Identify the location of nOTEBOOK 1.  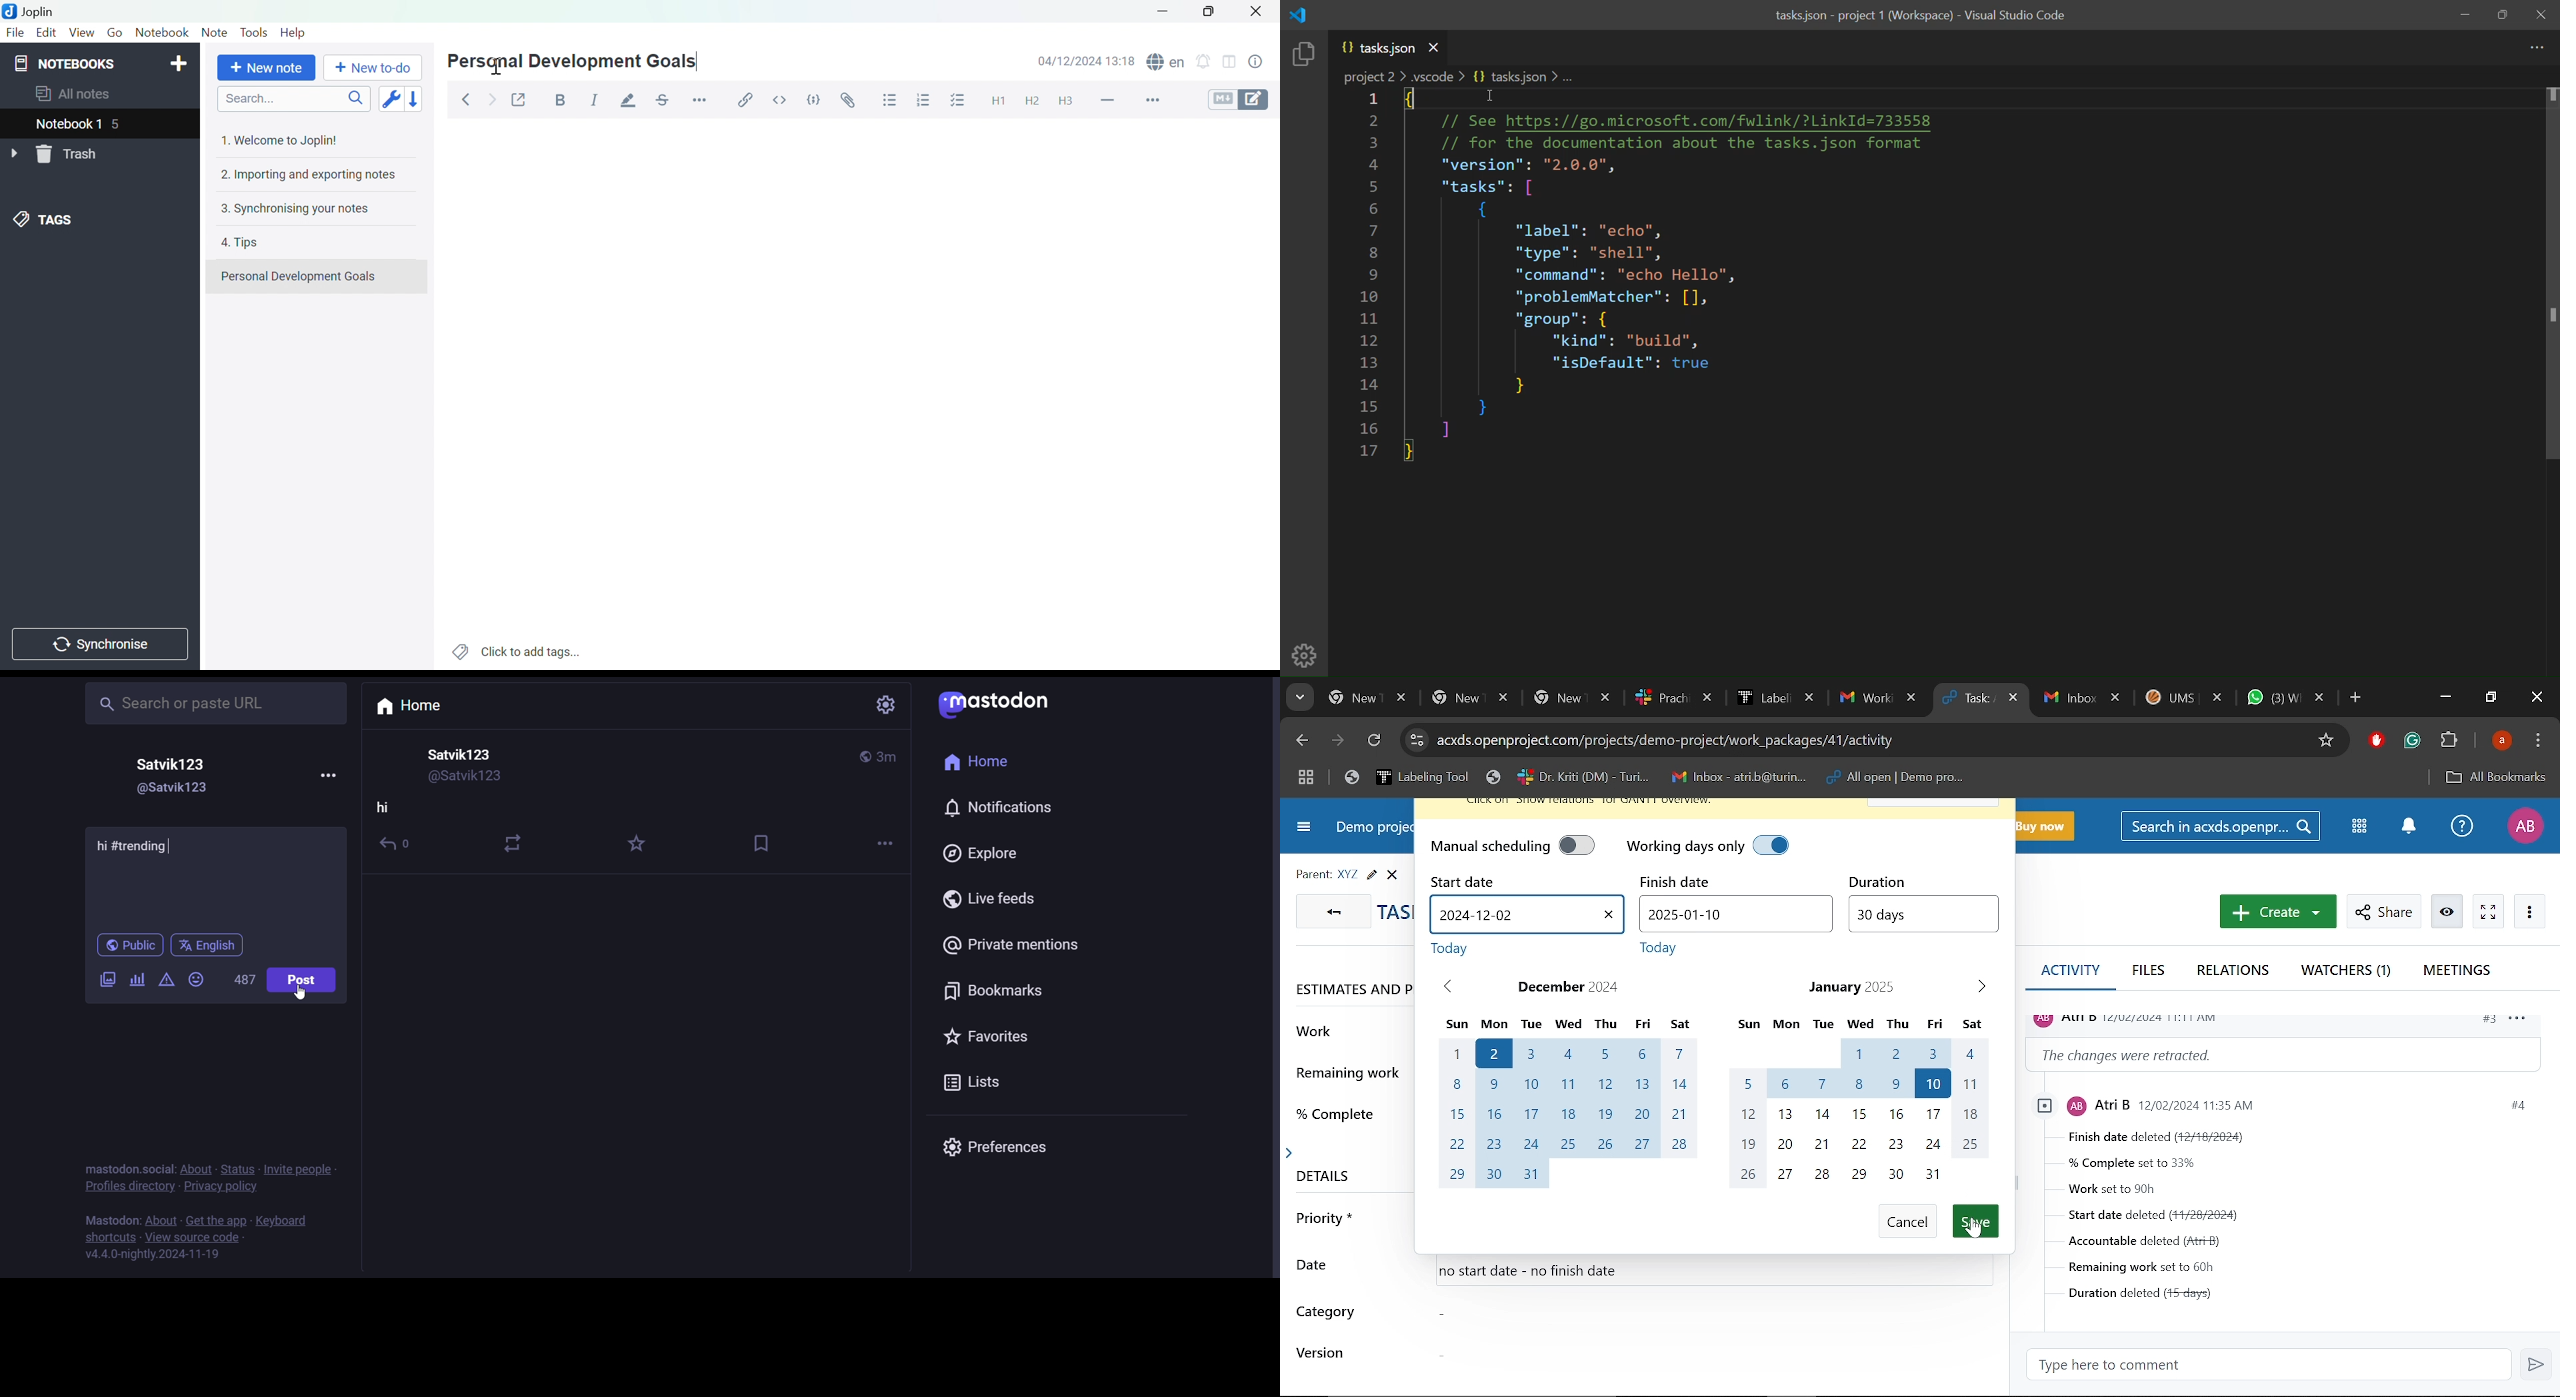
(70, 124).